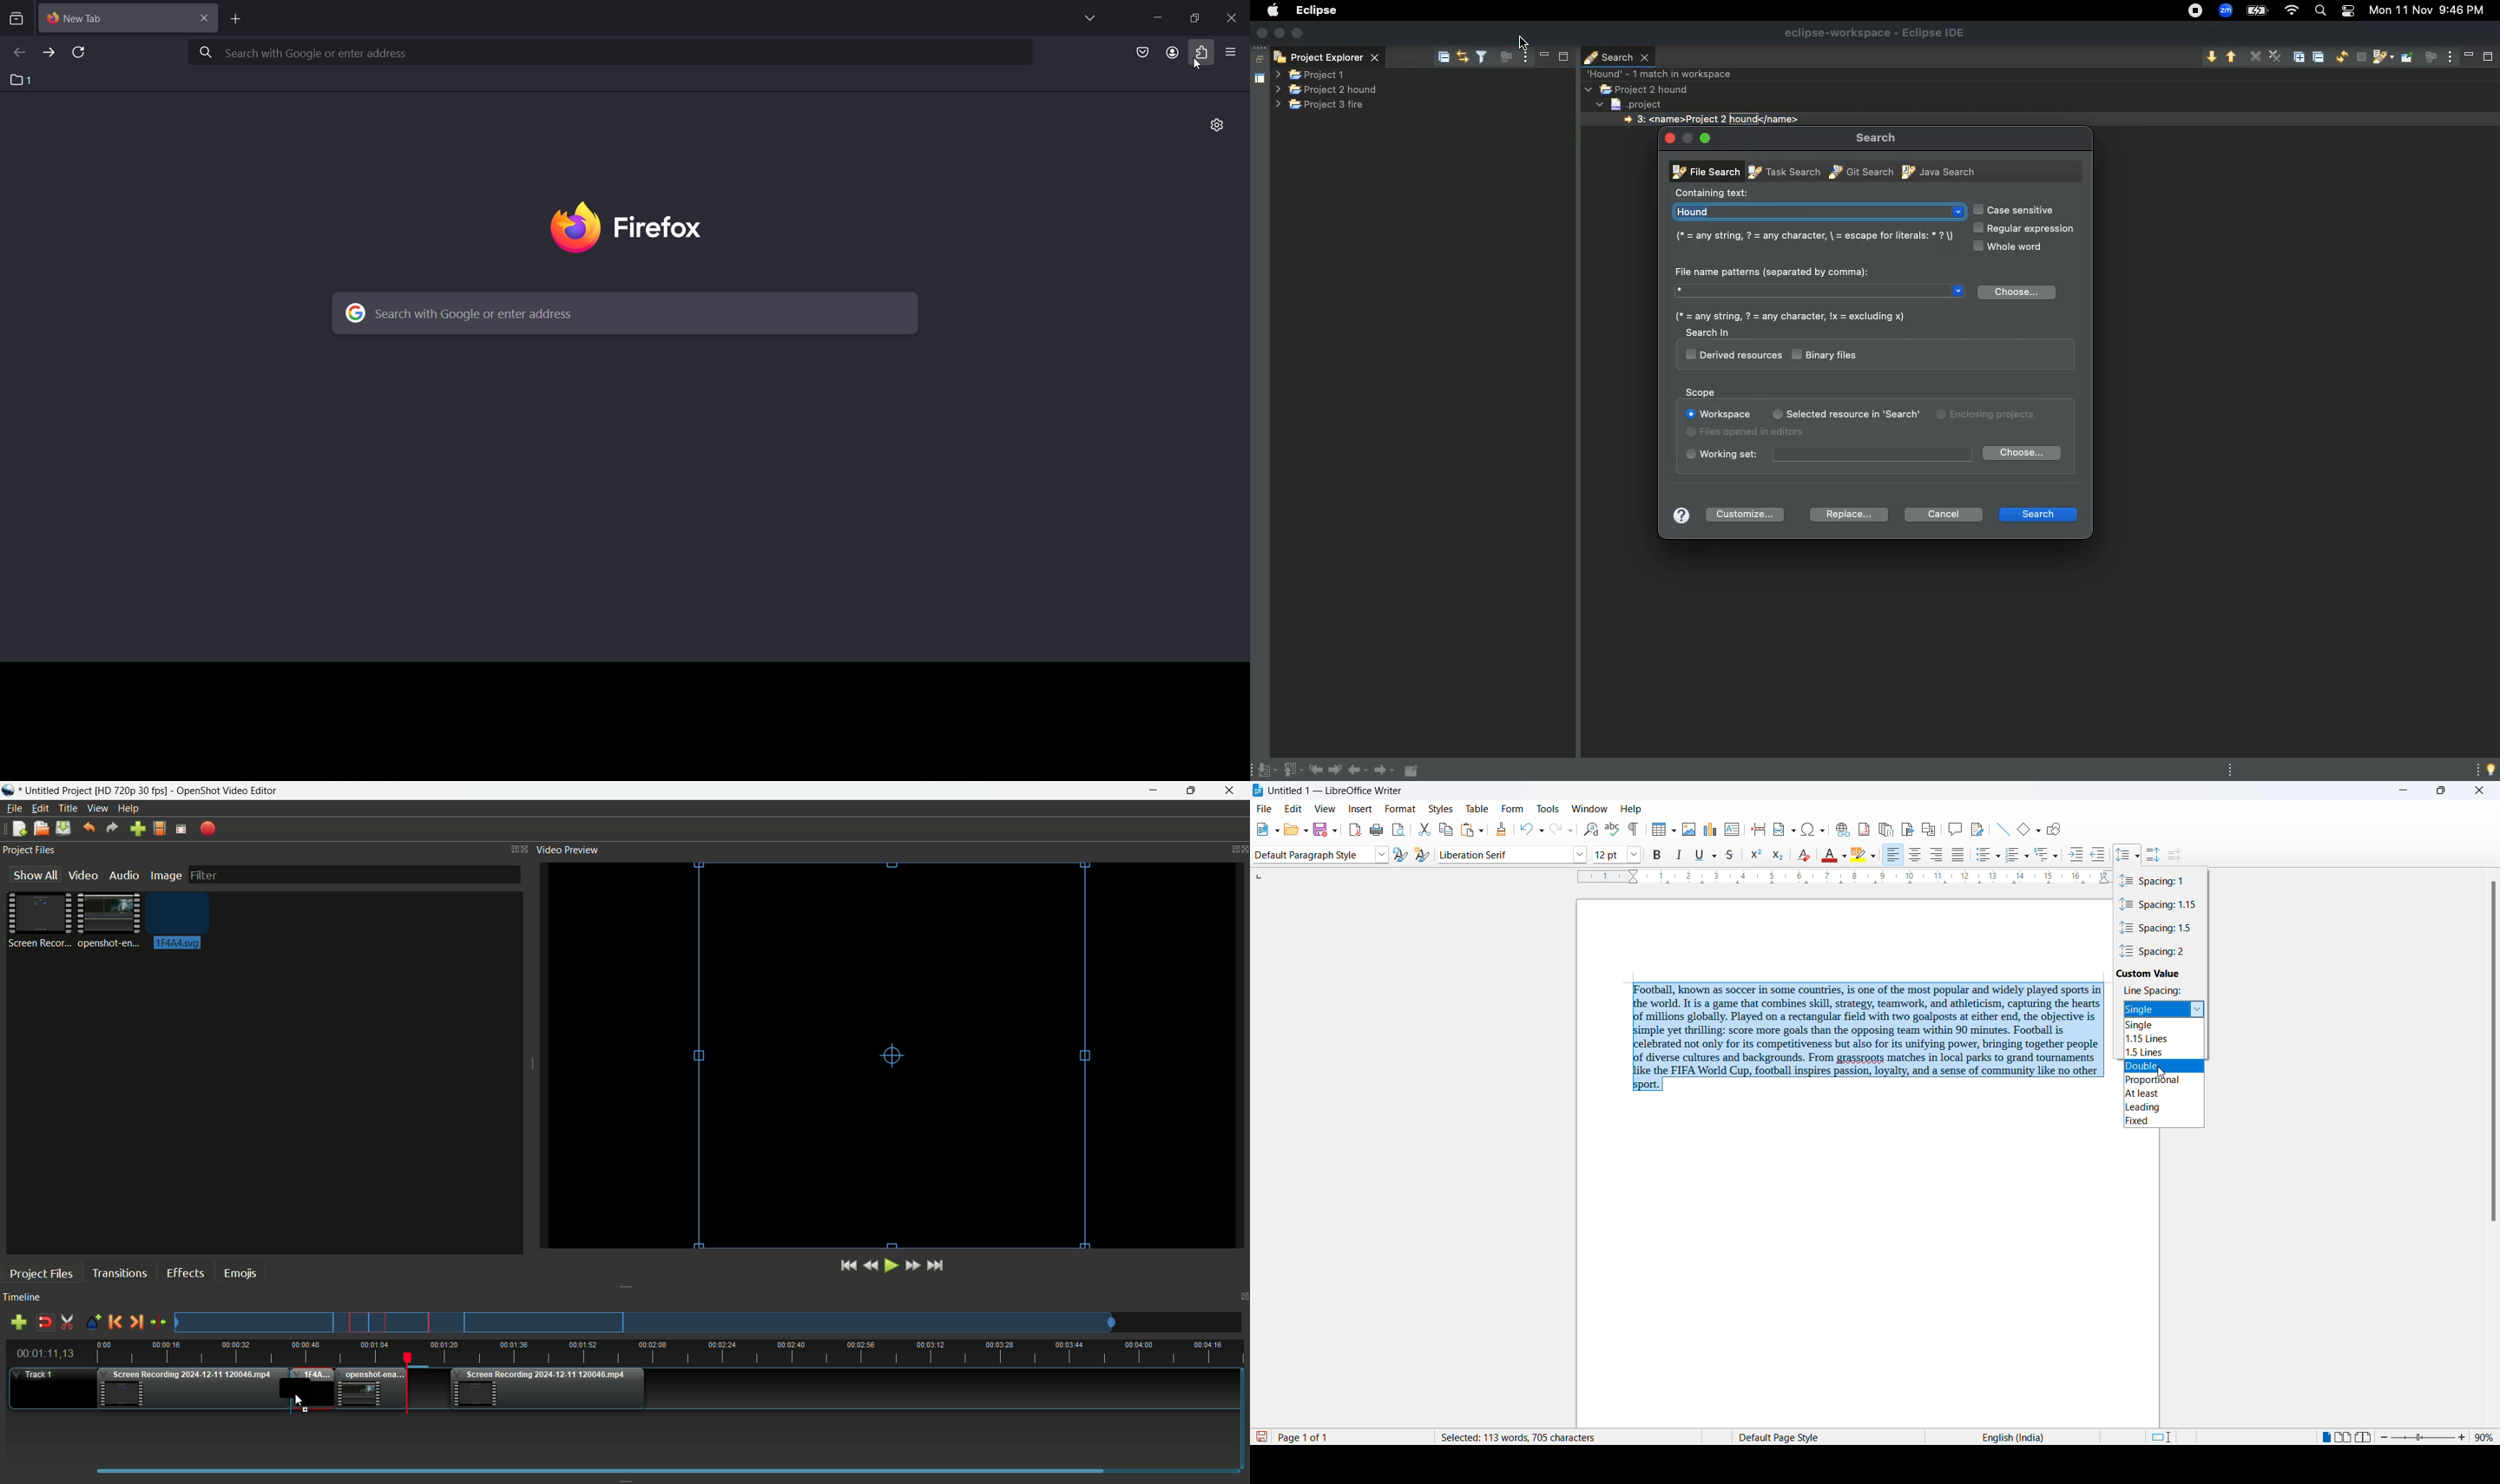 The height and width of the screenshot is (1484, 2520). Describe the element at coordinates (2365, 1437) in the screenshot. I see `book view` at that location.